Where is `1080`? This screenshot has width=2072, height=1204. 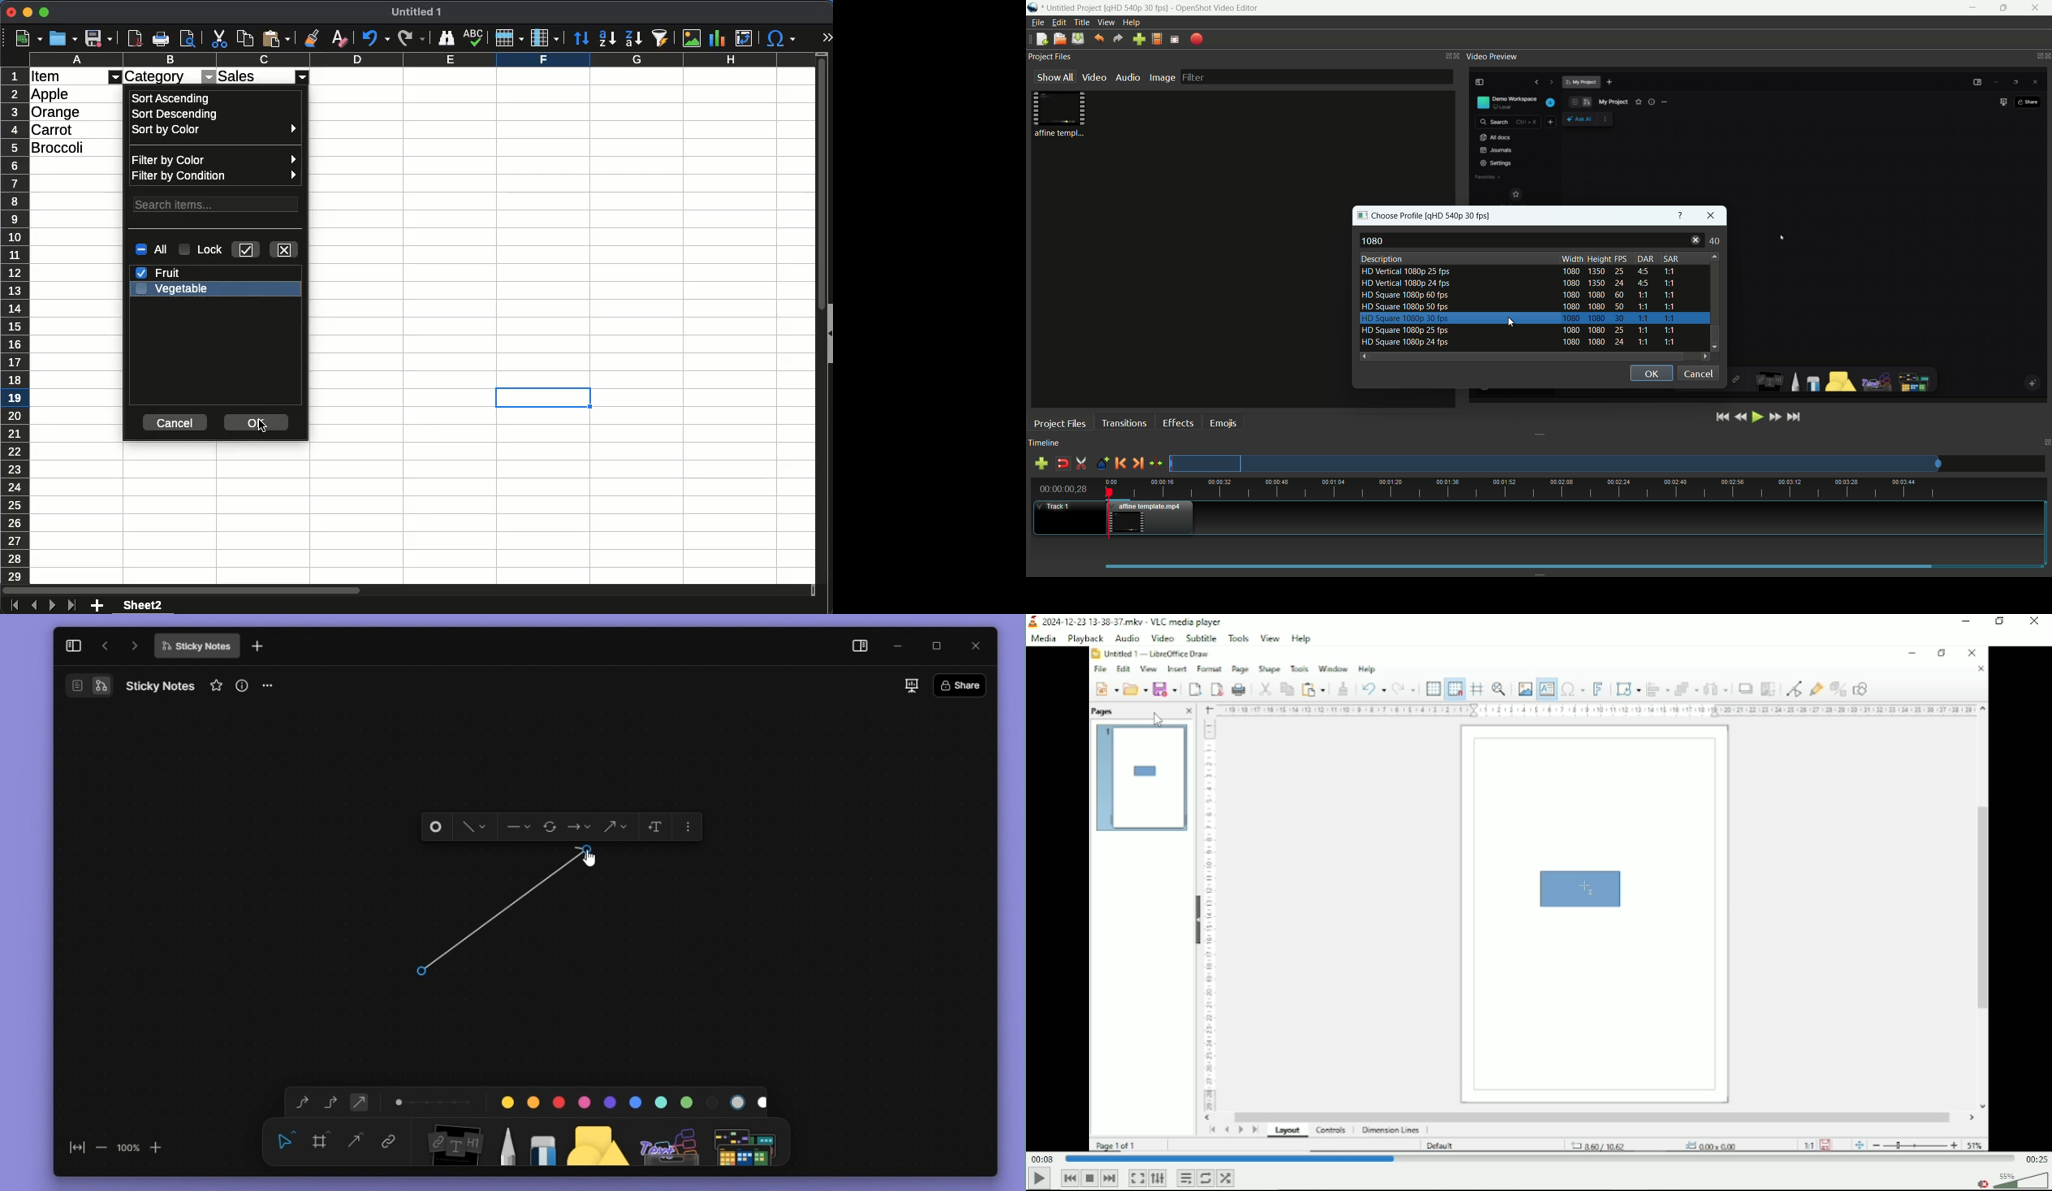 1080 is located at coordinates (1375, 241).